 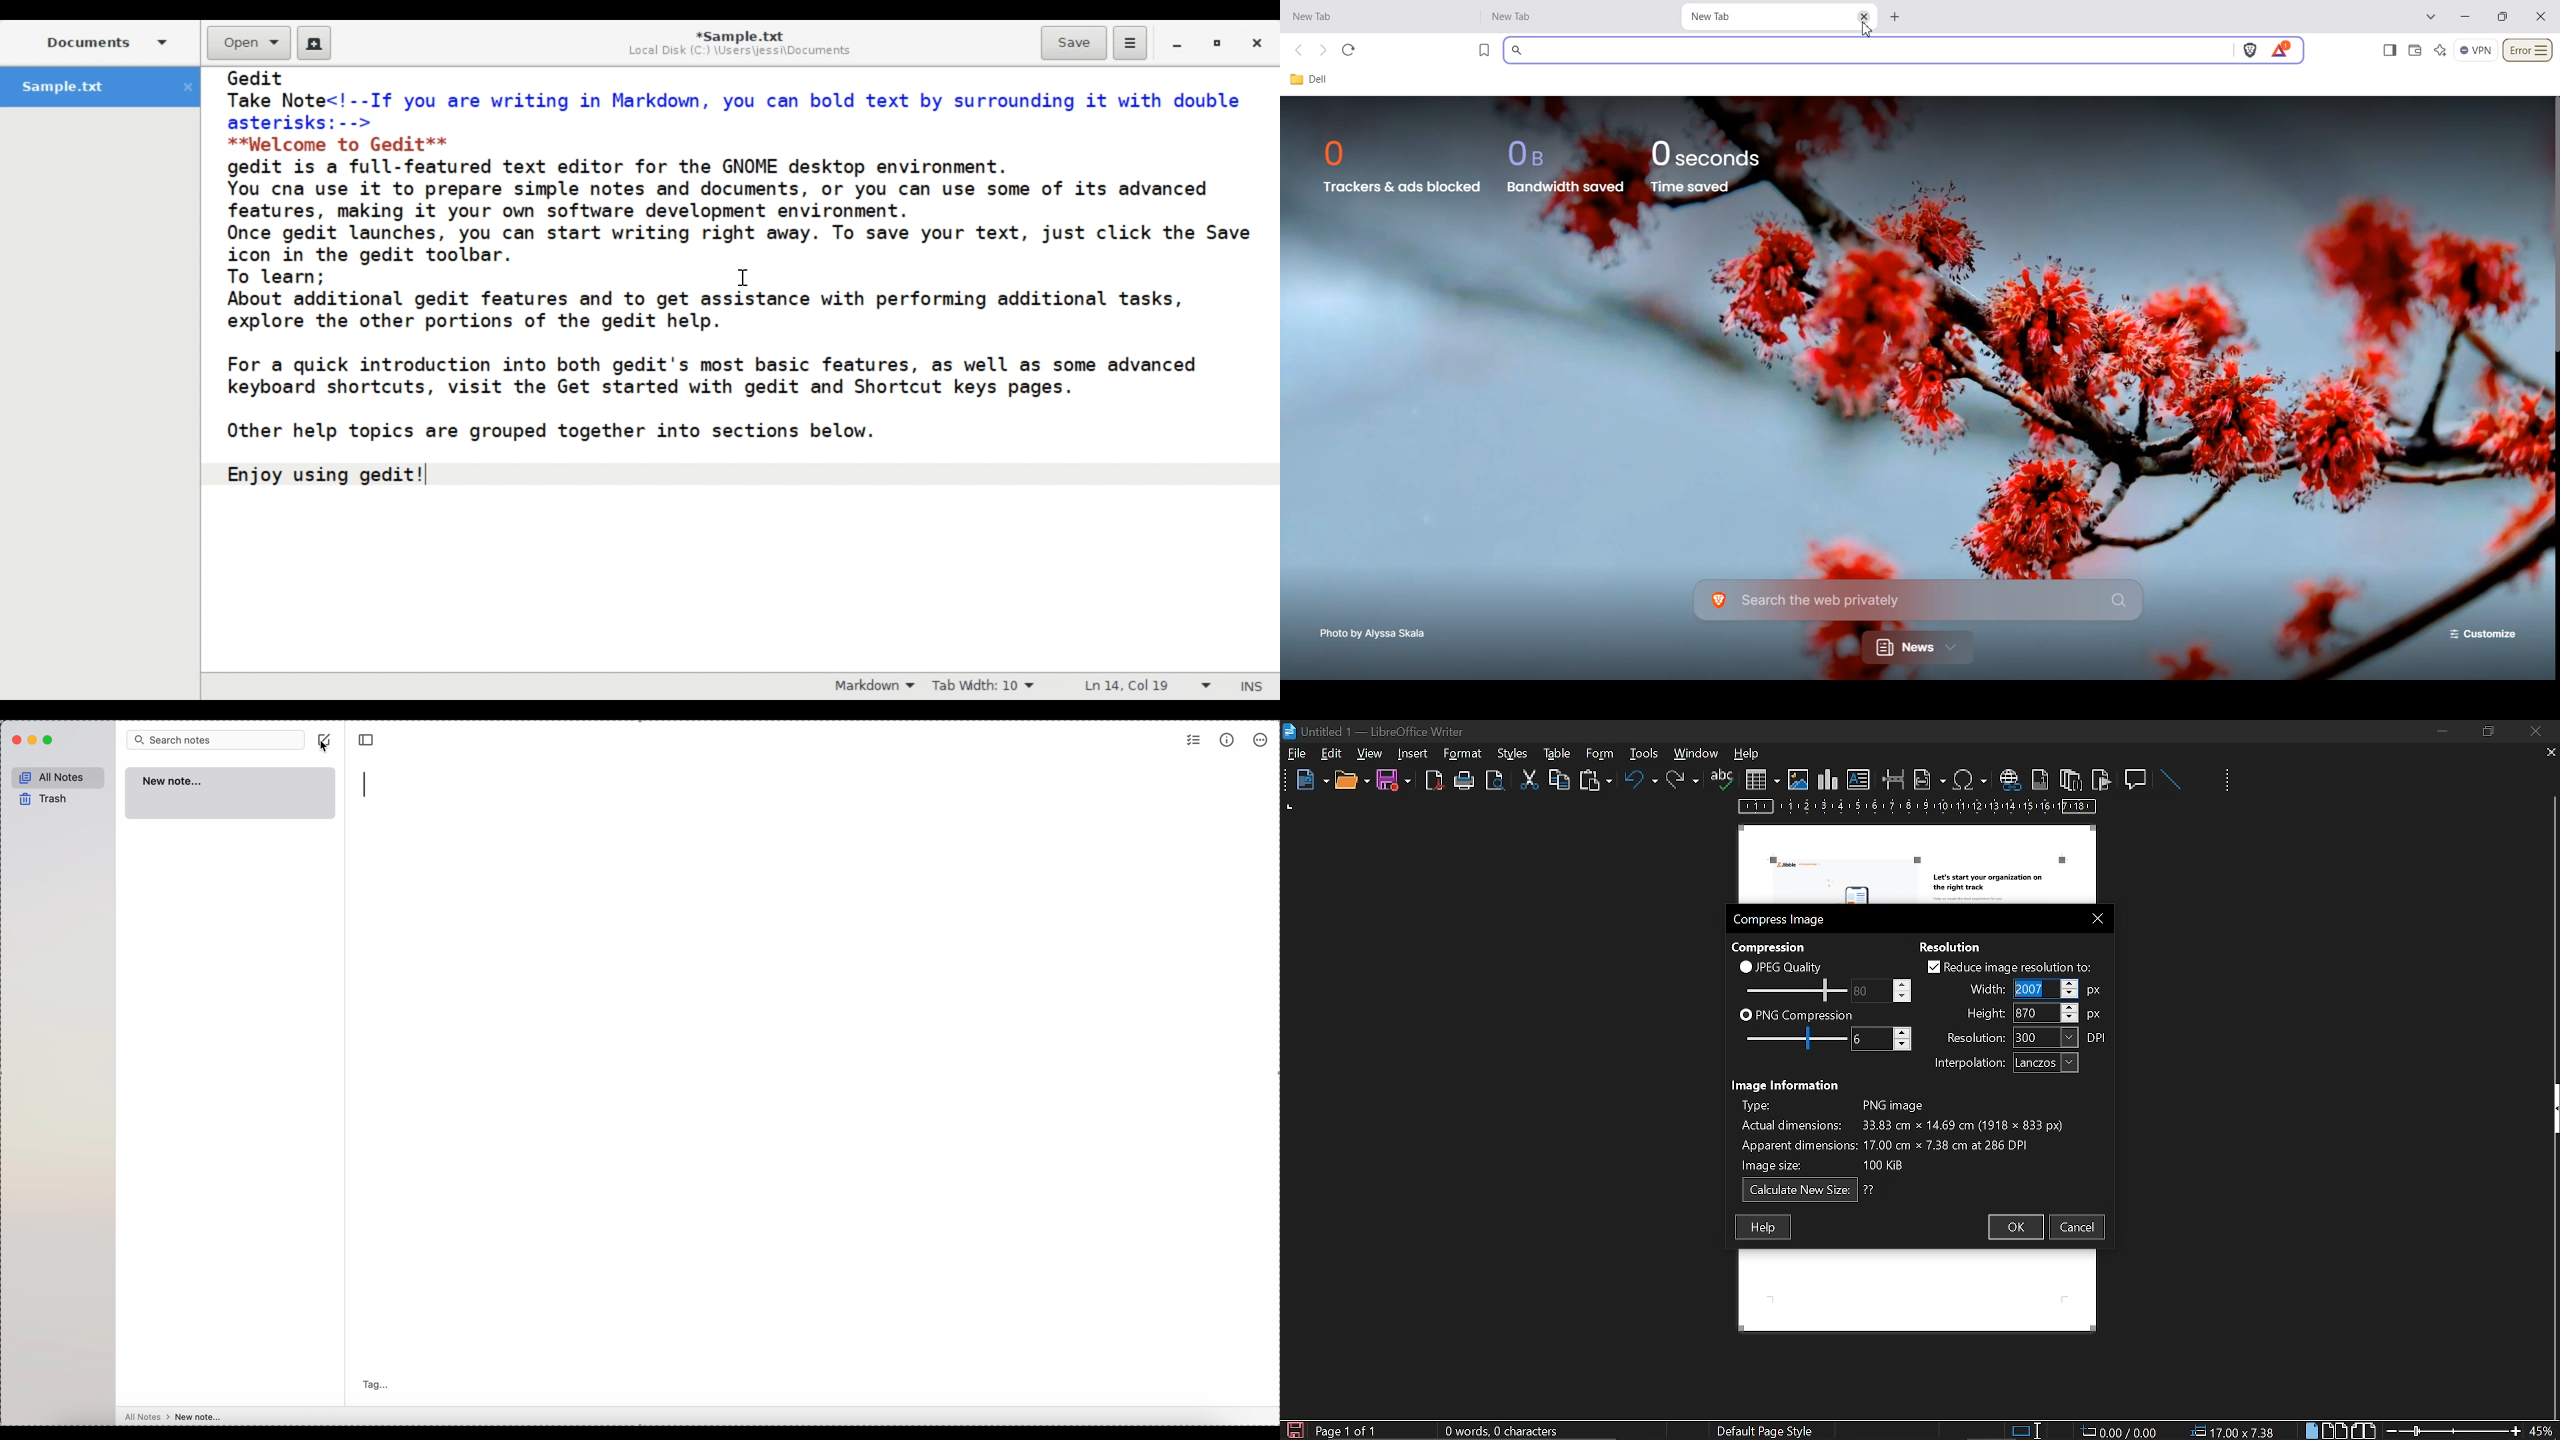 I want to click on new note, so click(x=232, y=793).